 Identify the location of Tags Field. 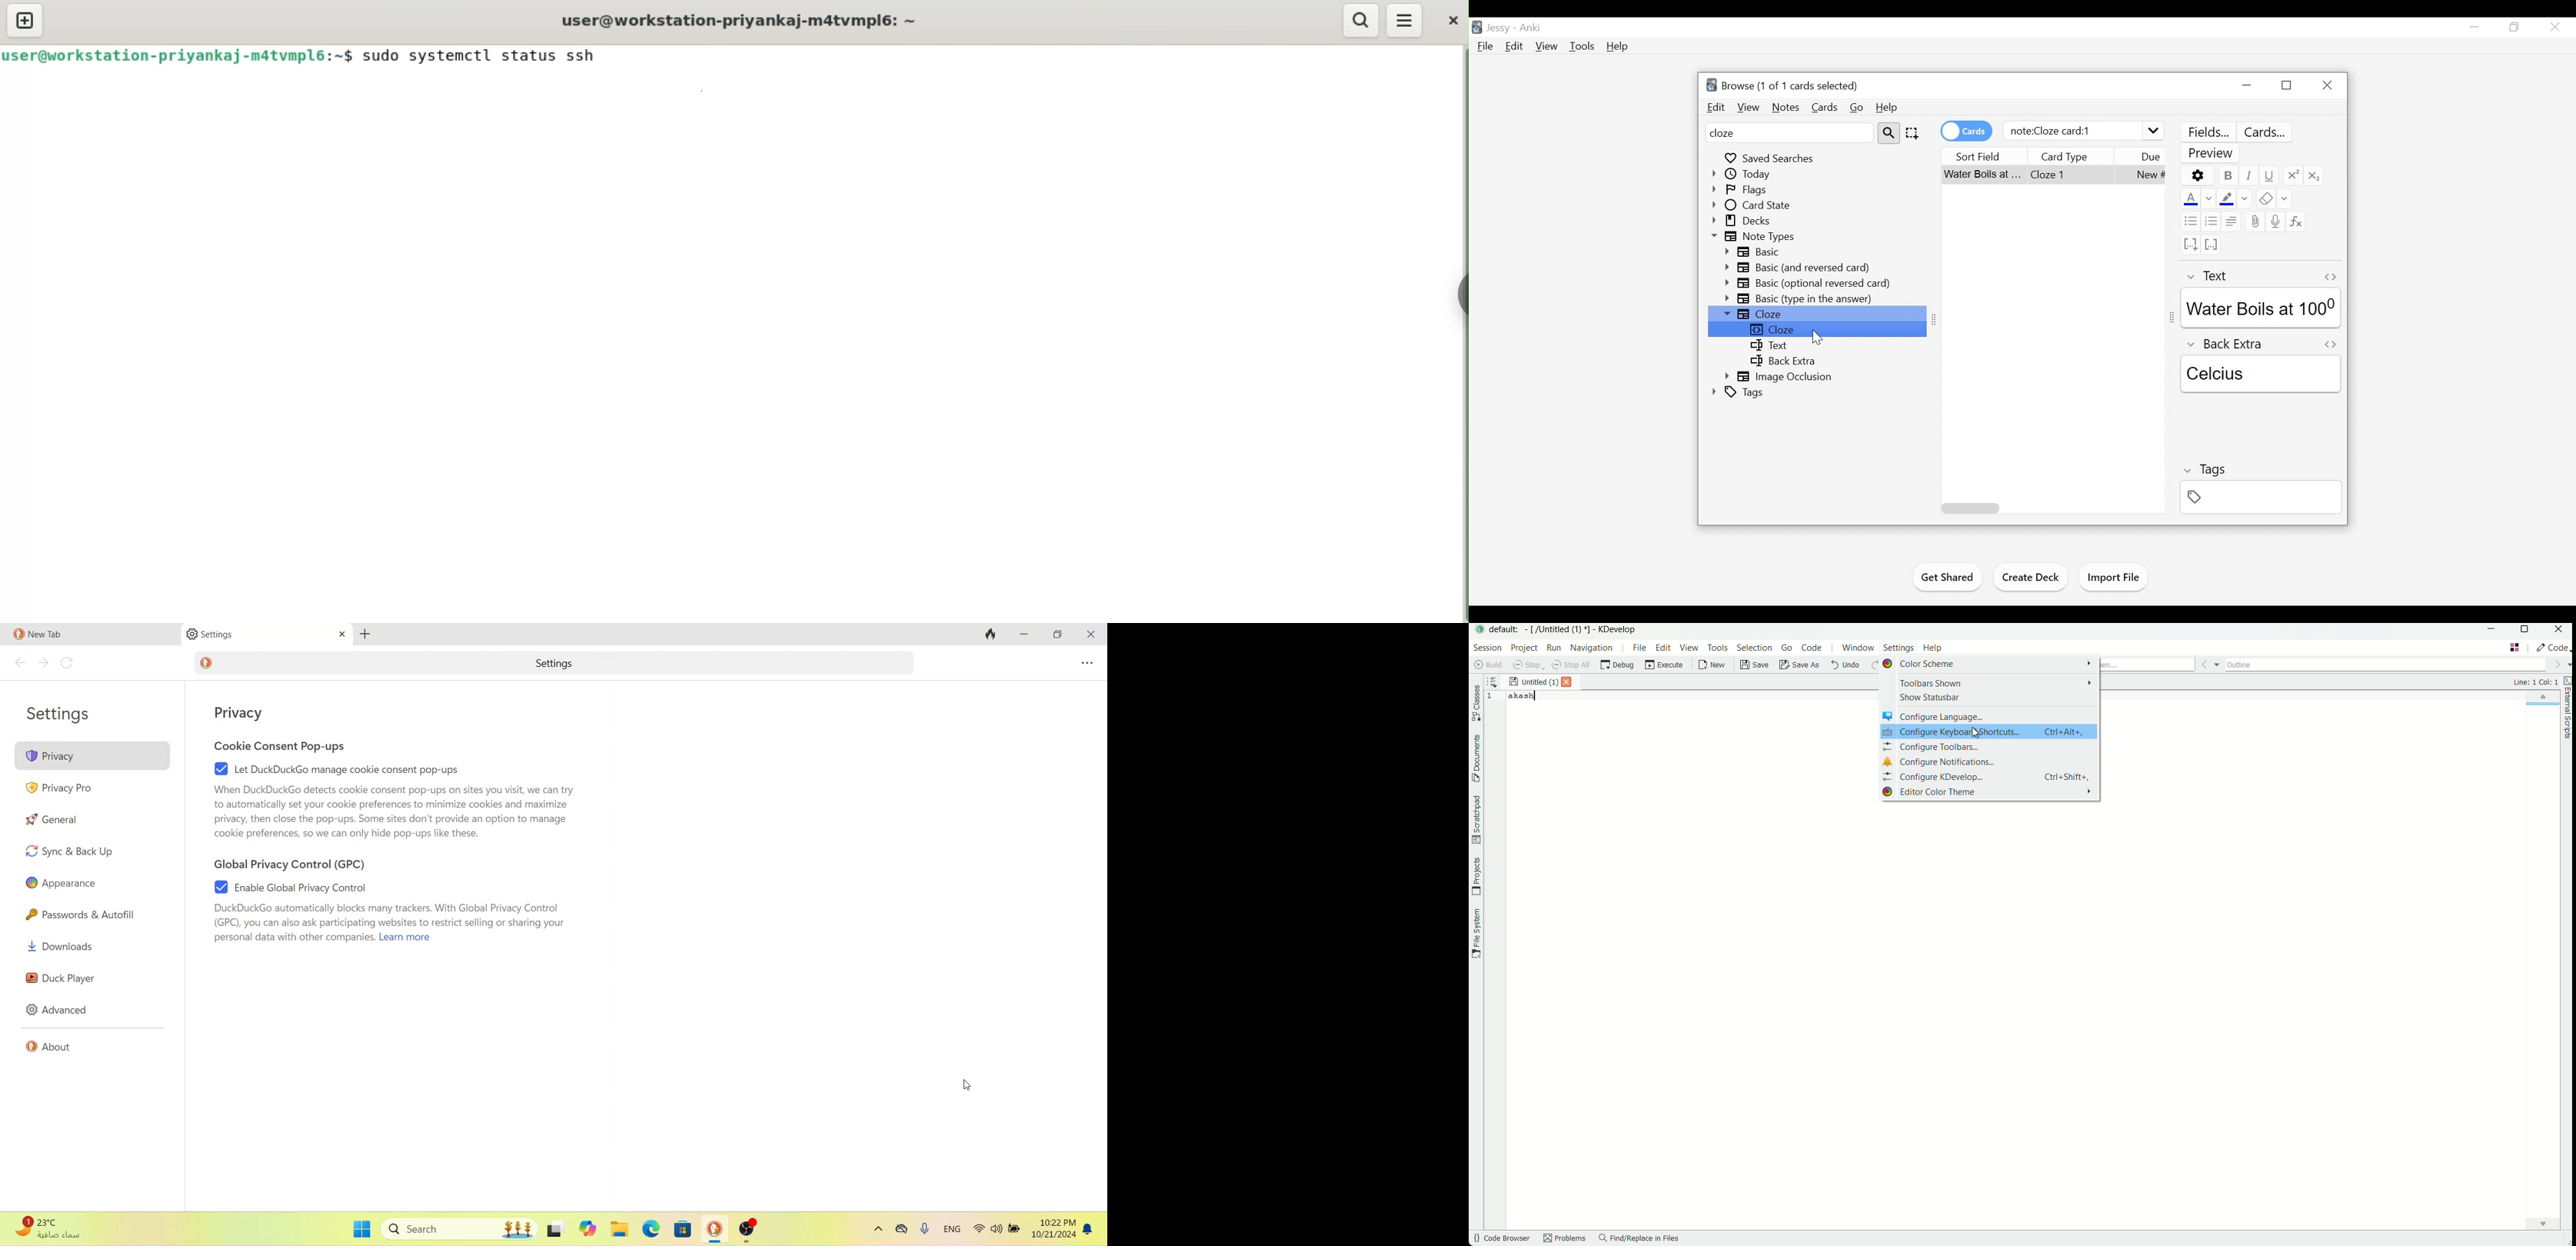
(2261, 497).